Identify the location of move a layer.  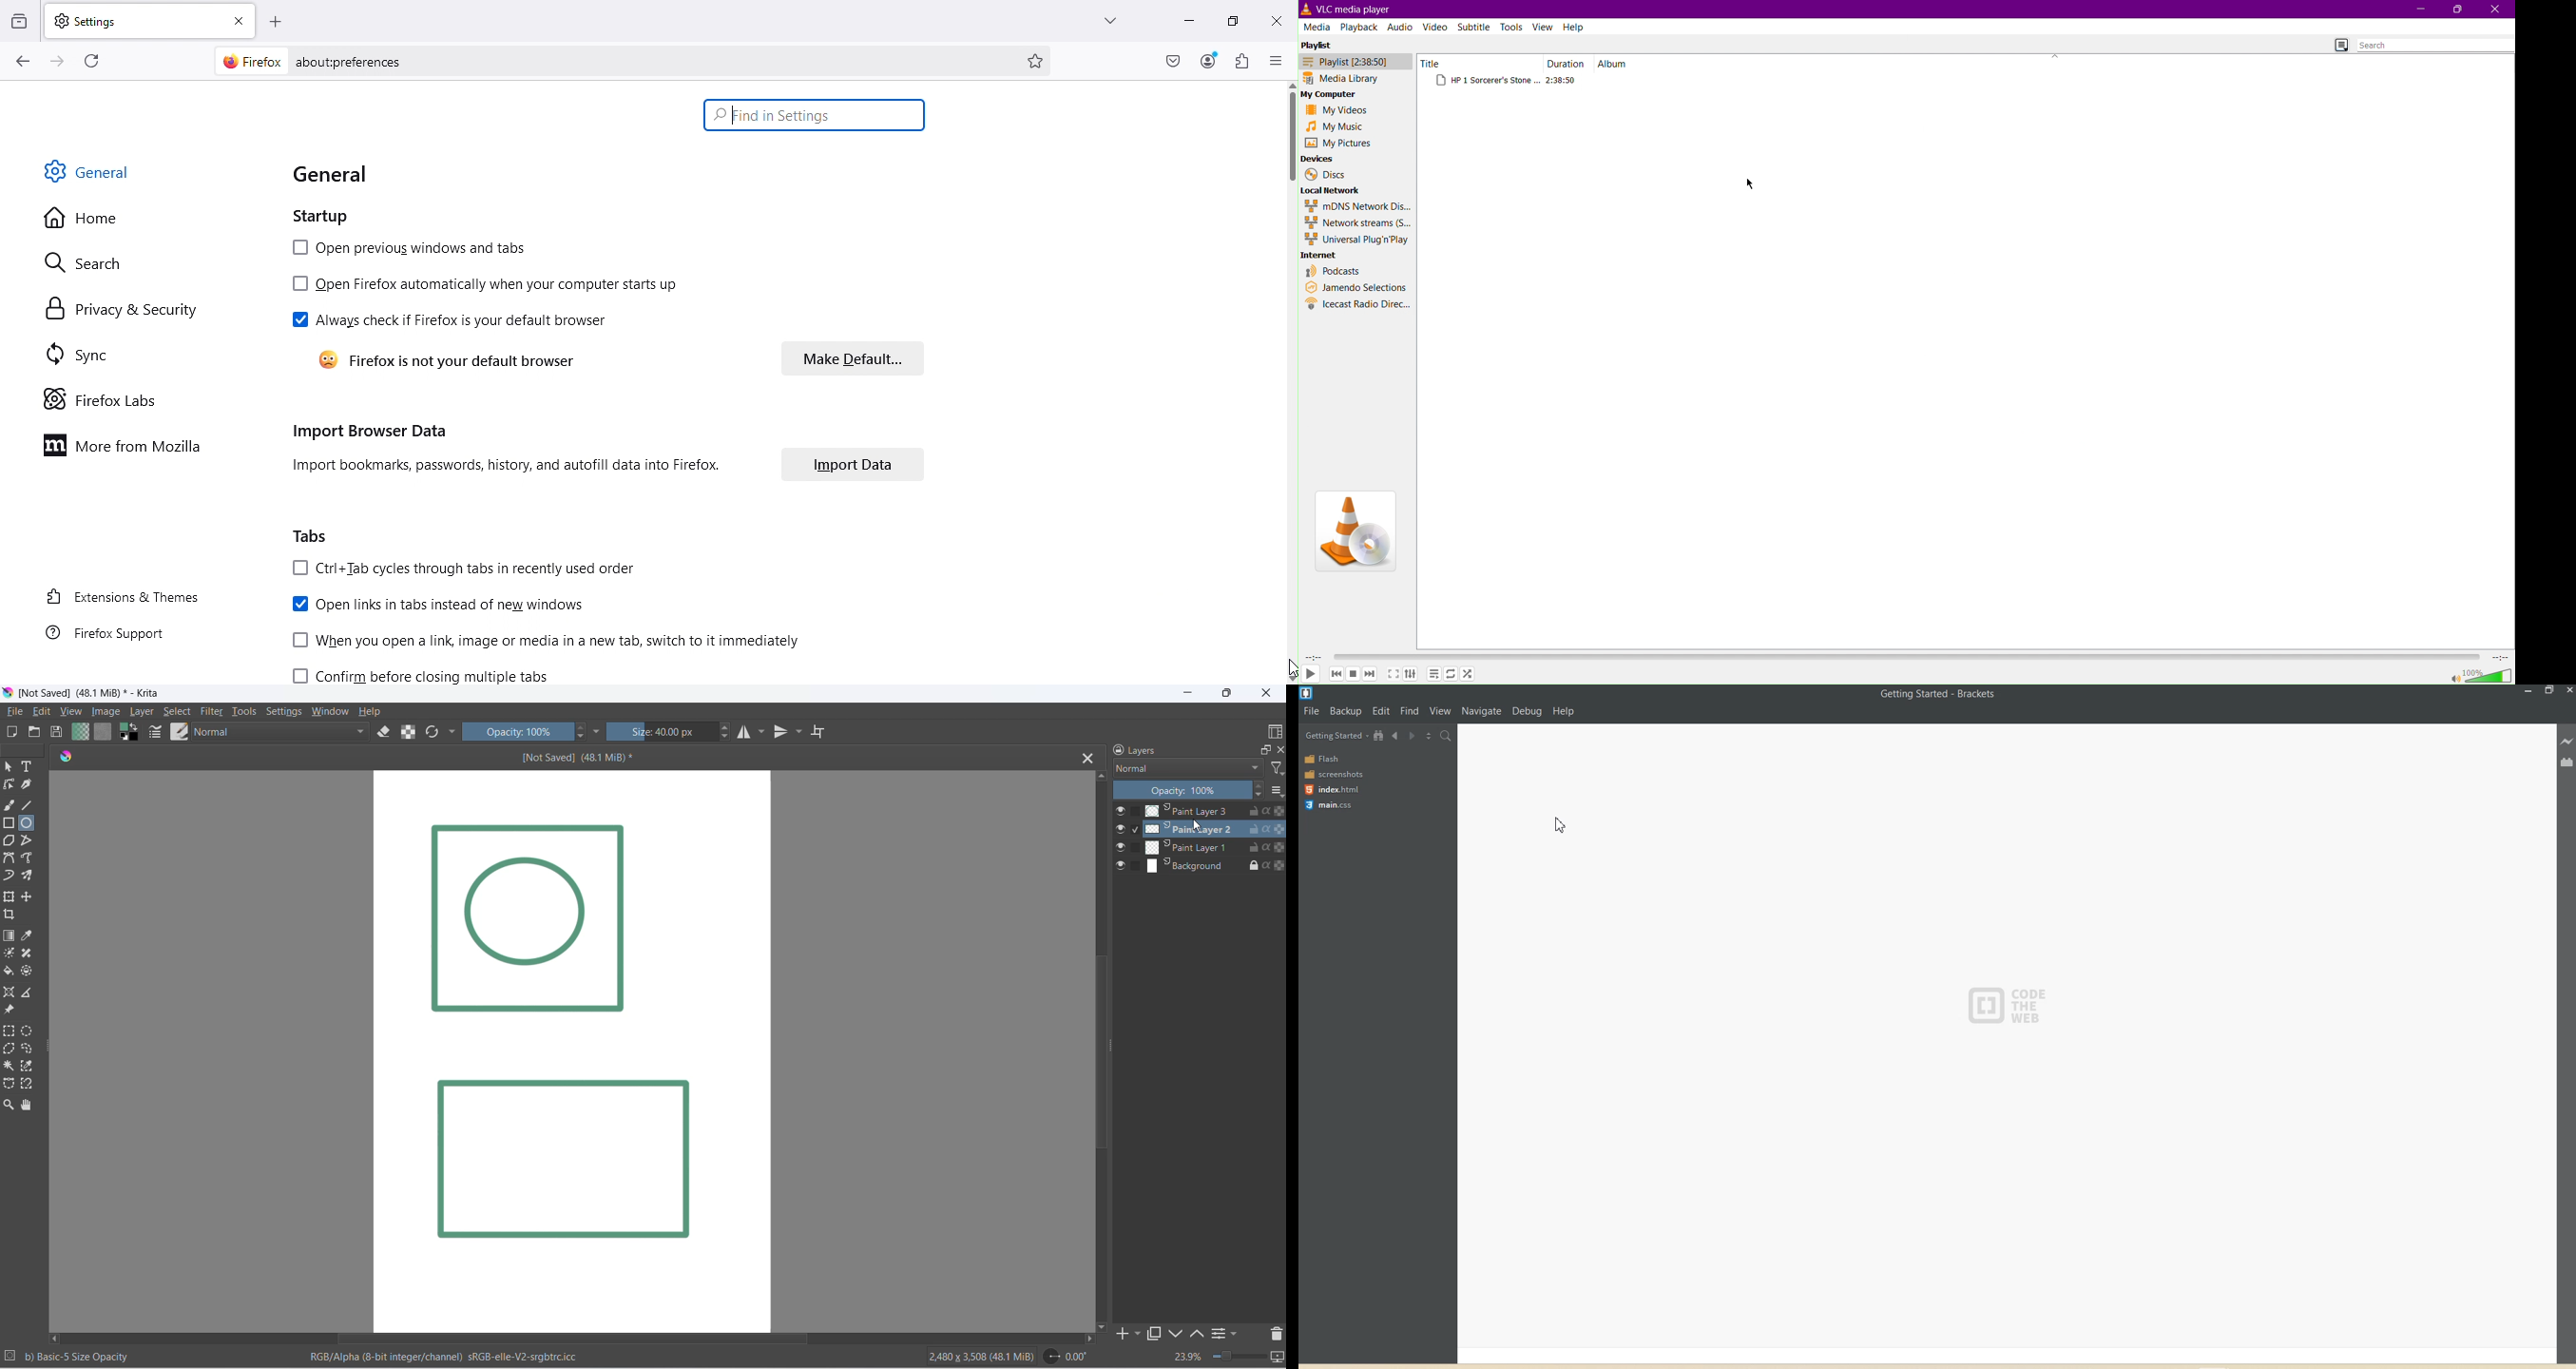
(31, 897).